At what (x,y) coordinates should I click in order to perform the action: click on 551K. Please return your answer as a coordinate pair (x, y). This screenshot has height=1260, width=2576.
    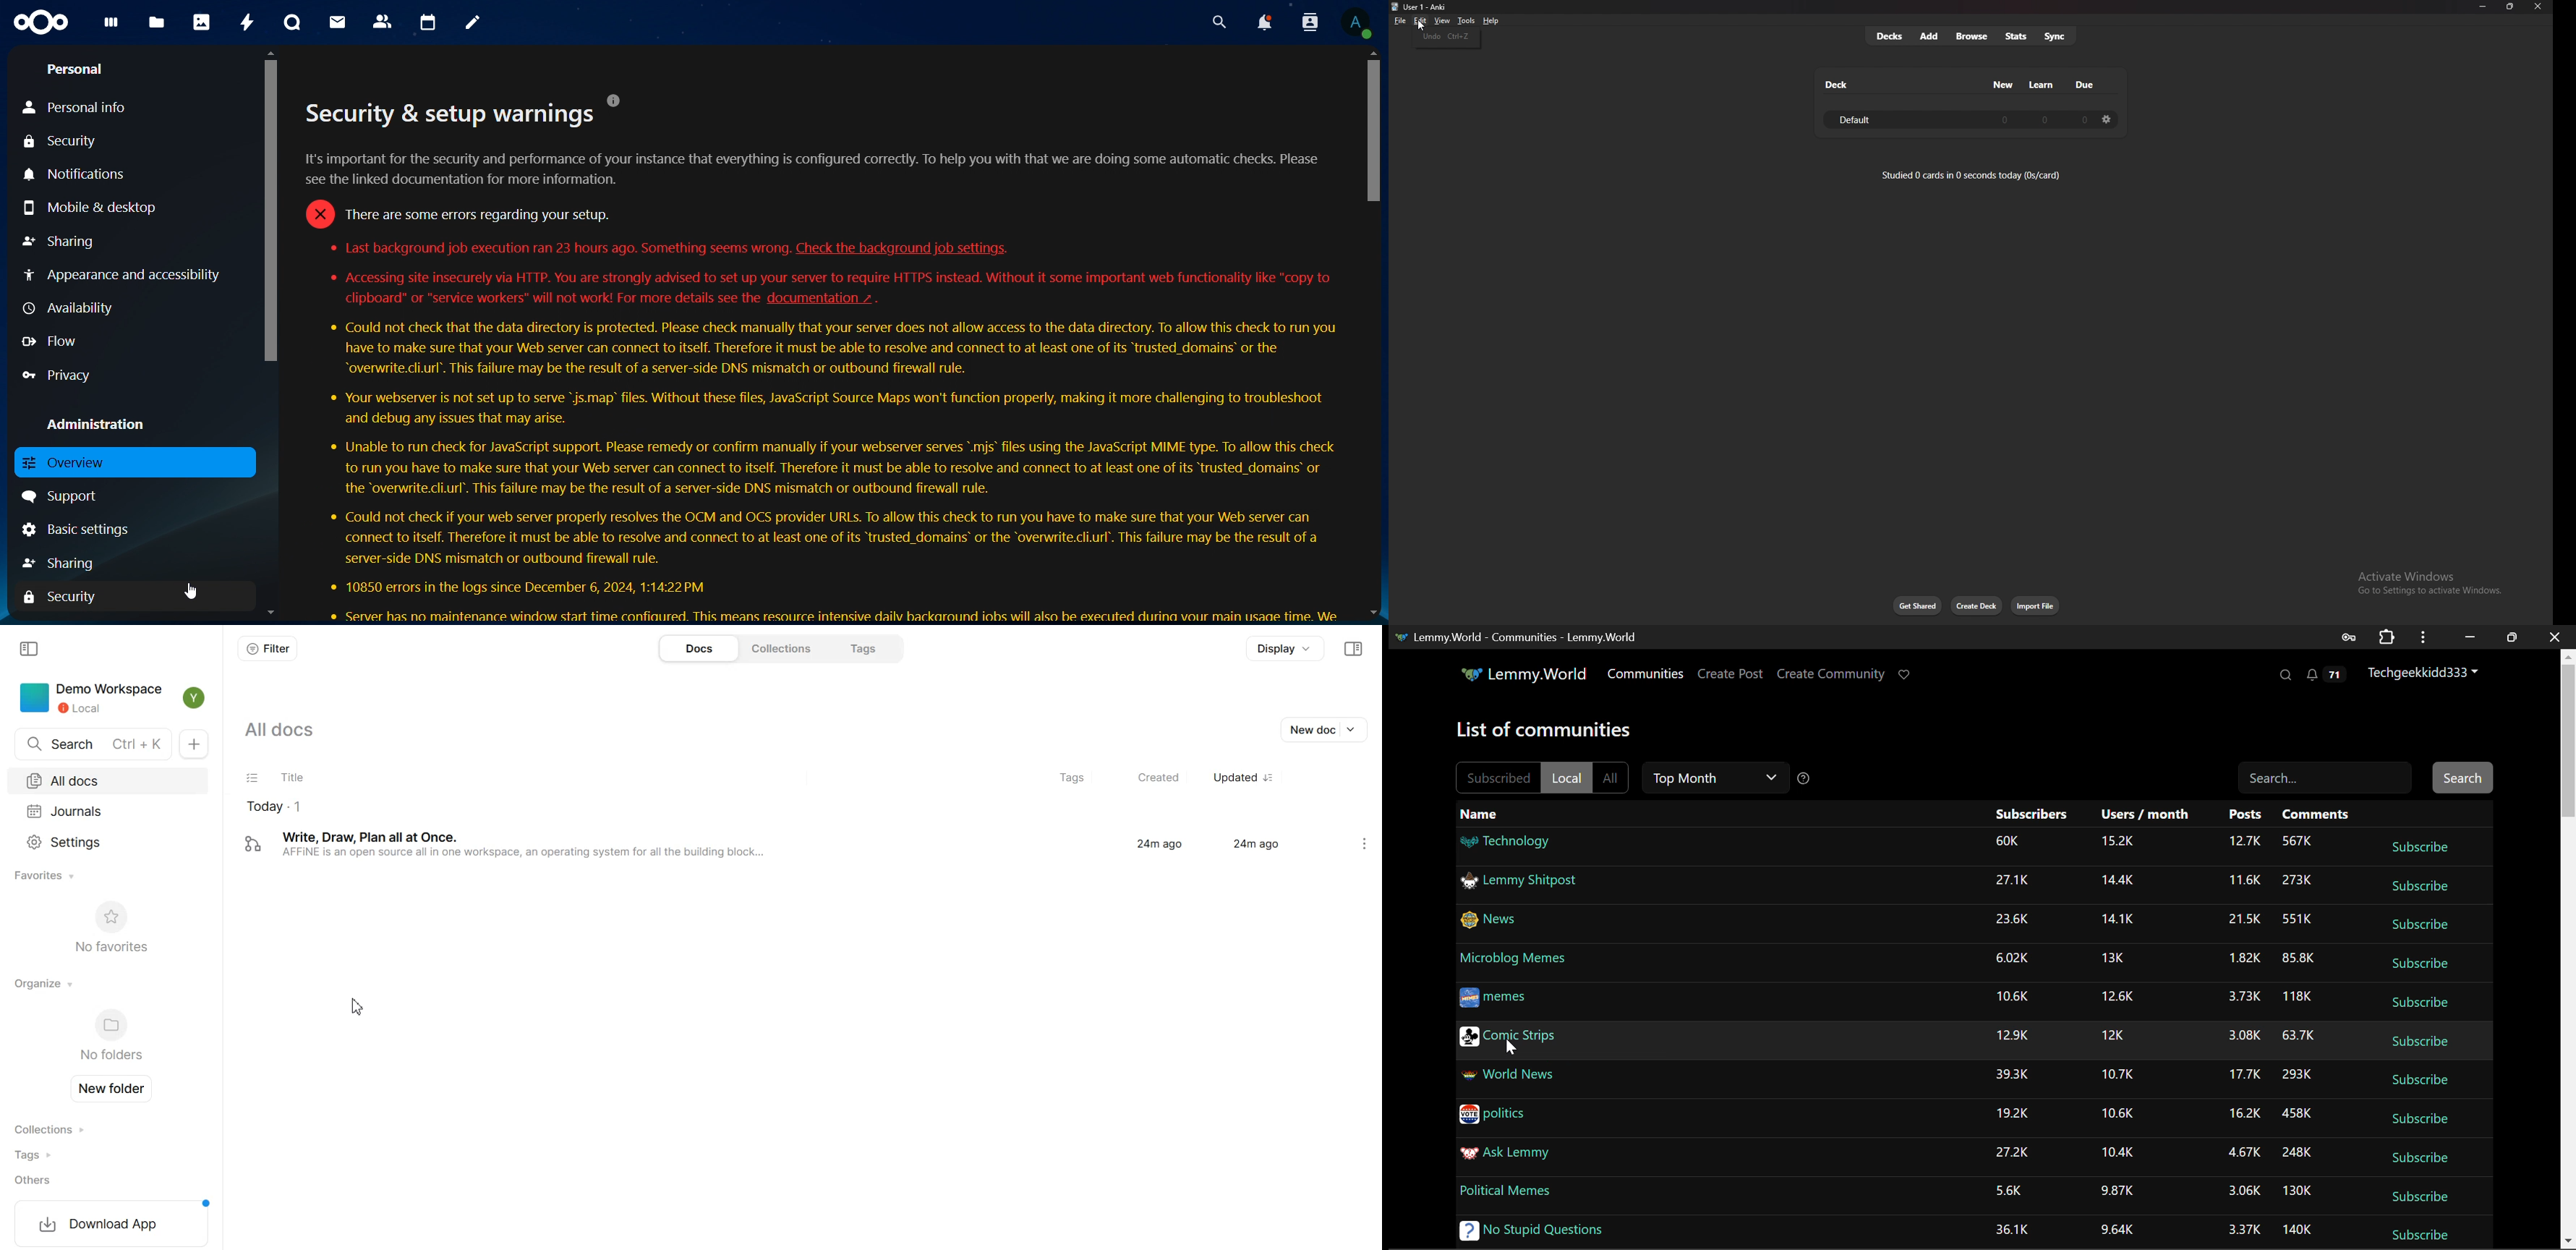
    Looking at the image, I should click on (2297, 920).